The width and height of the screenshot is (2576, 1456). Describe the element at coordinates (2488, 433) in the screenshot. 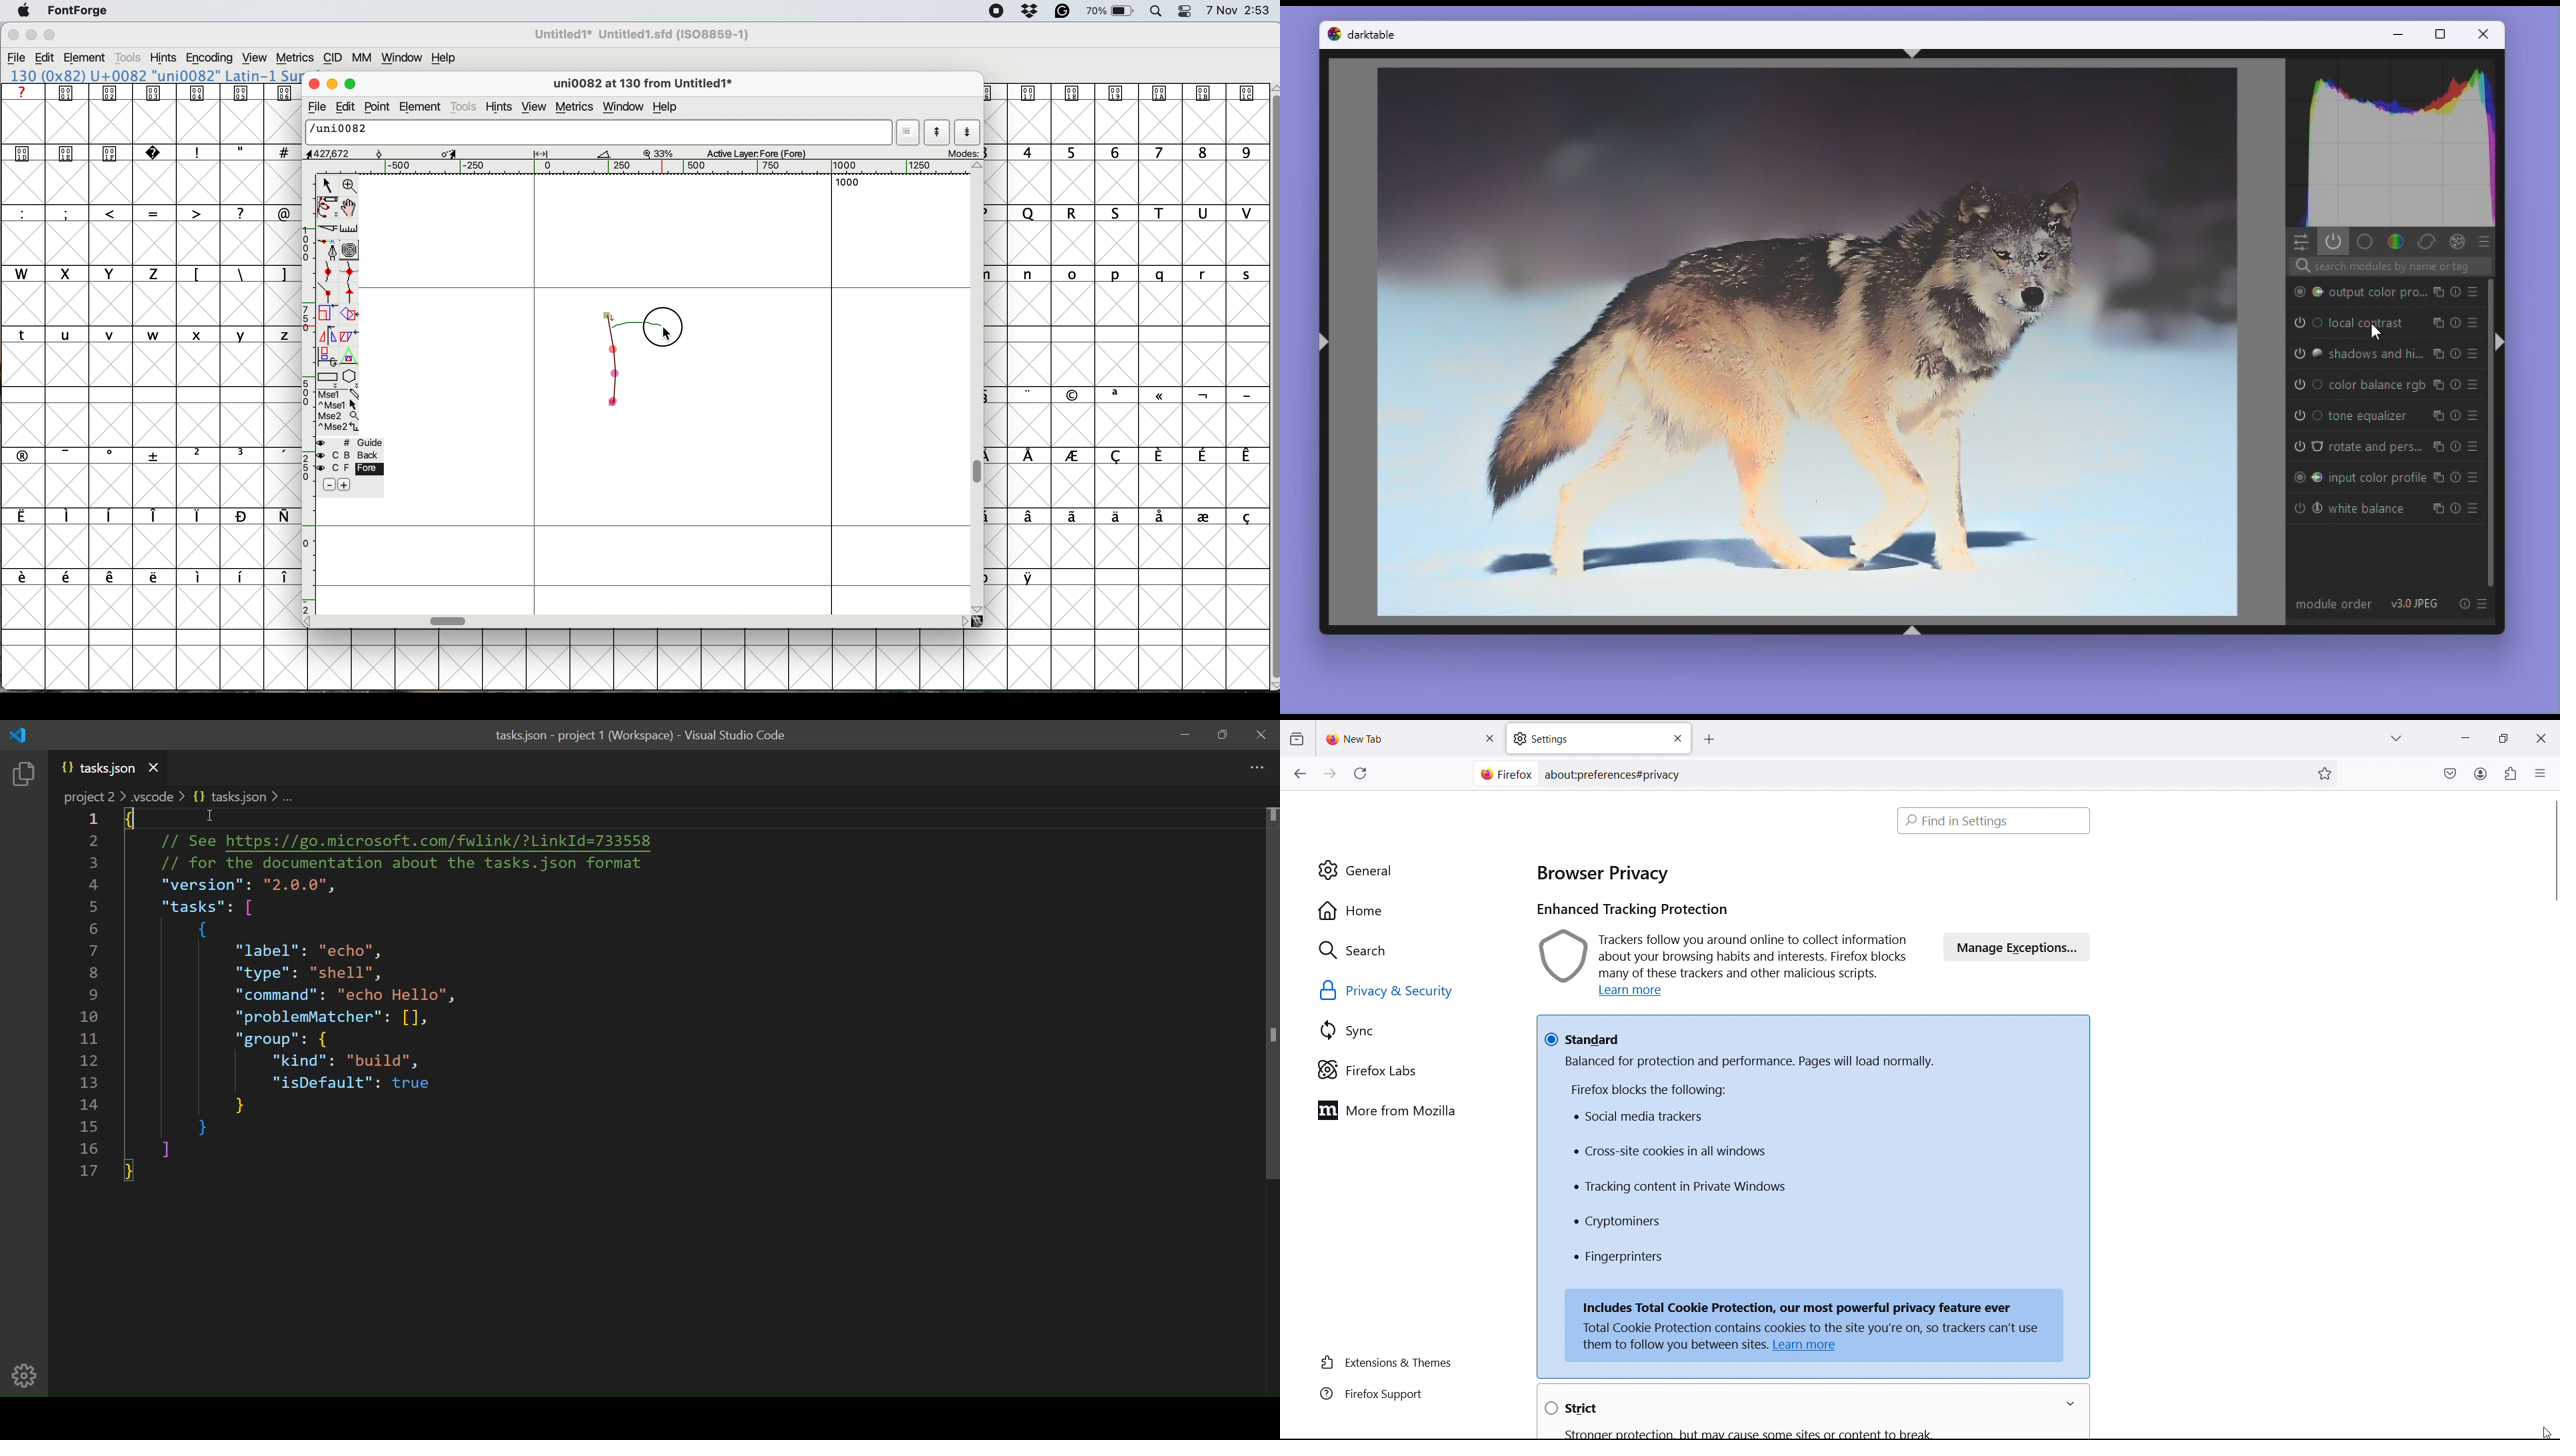

I see `Vertical scrollbar` at that location.